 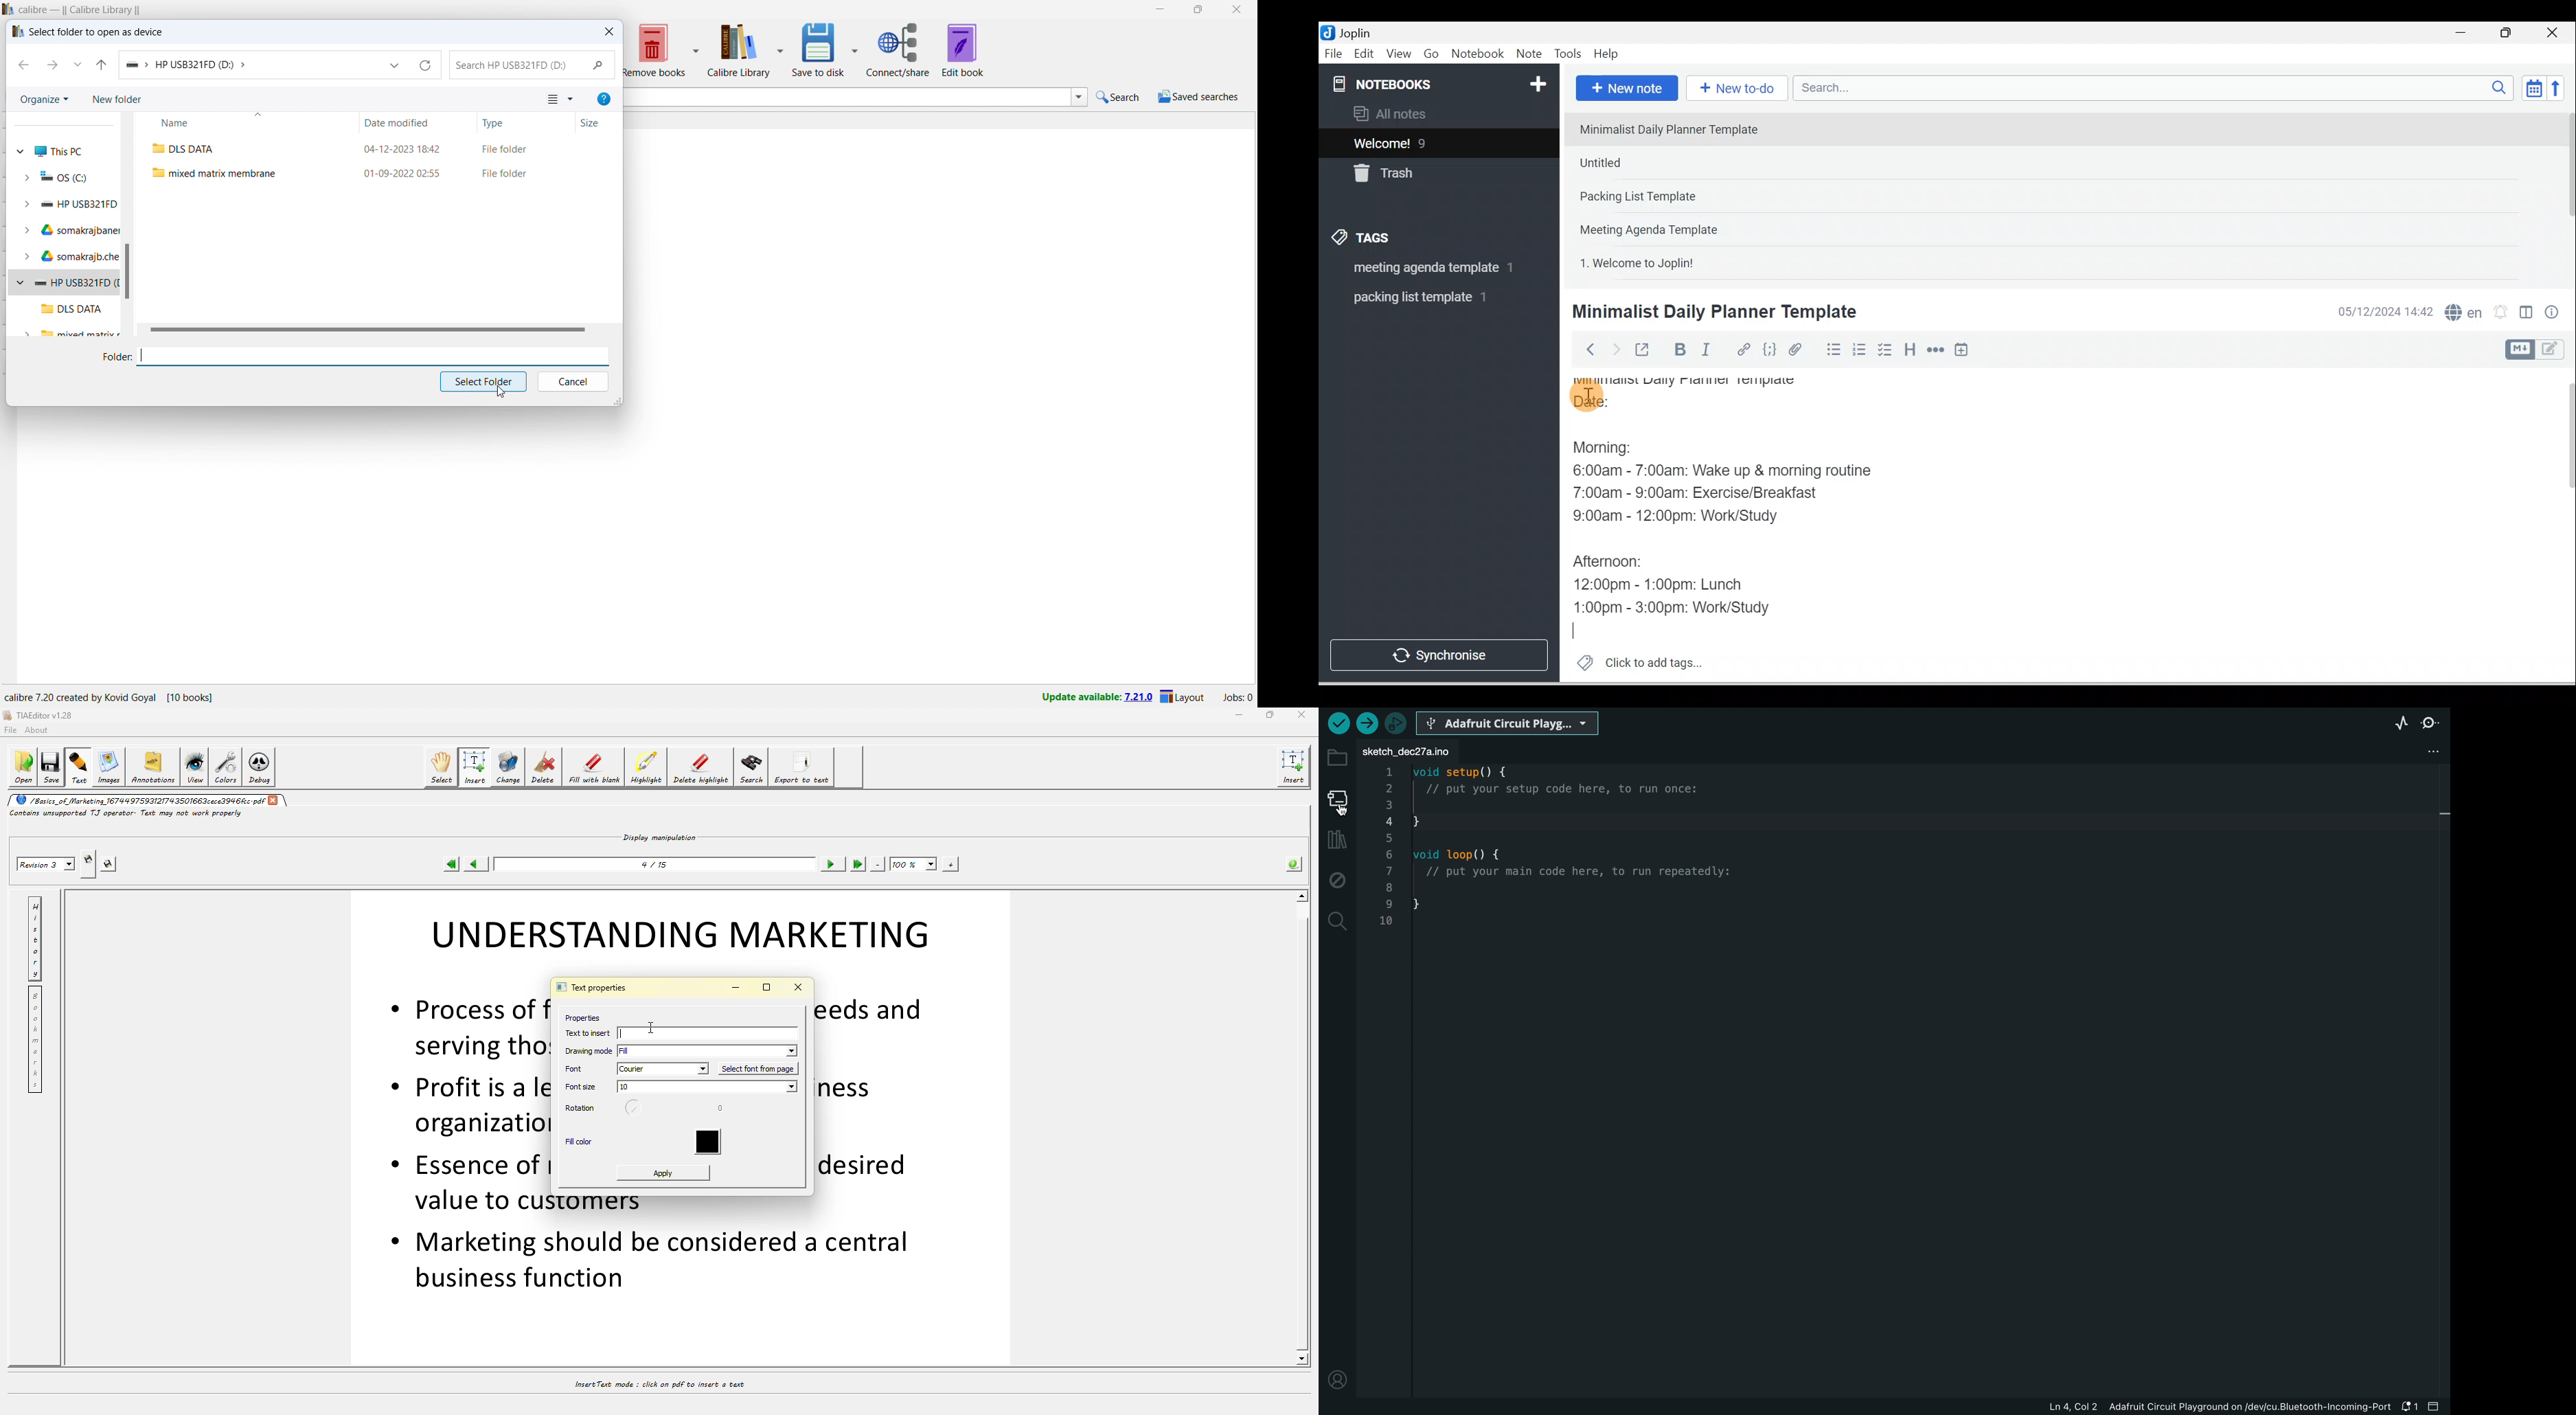 I want to click on Cursor, so click(x=1576, y=632).